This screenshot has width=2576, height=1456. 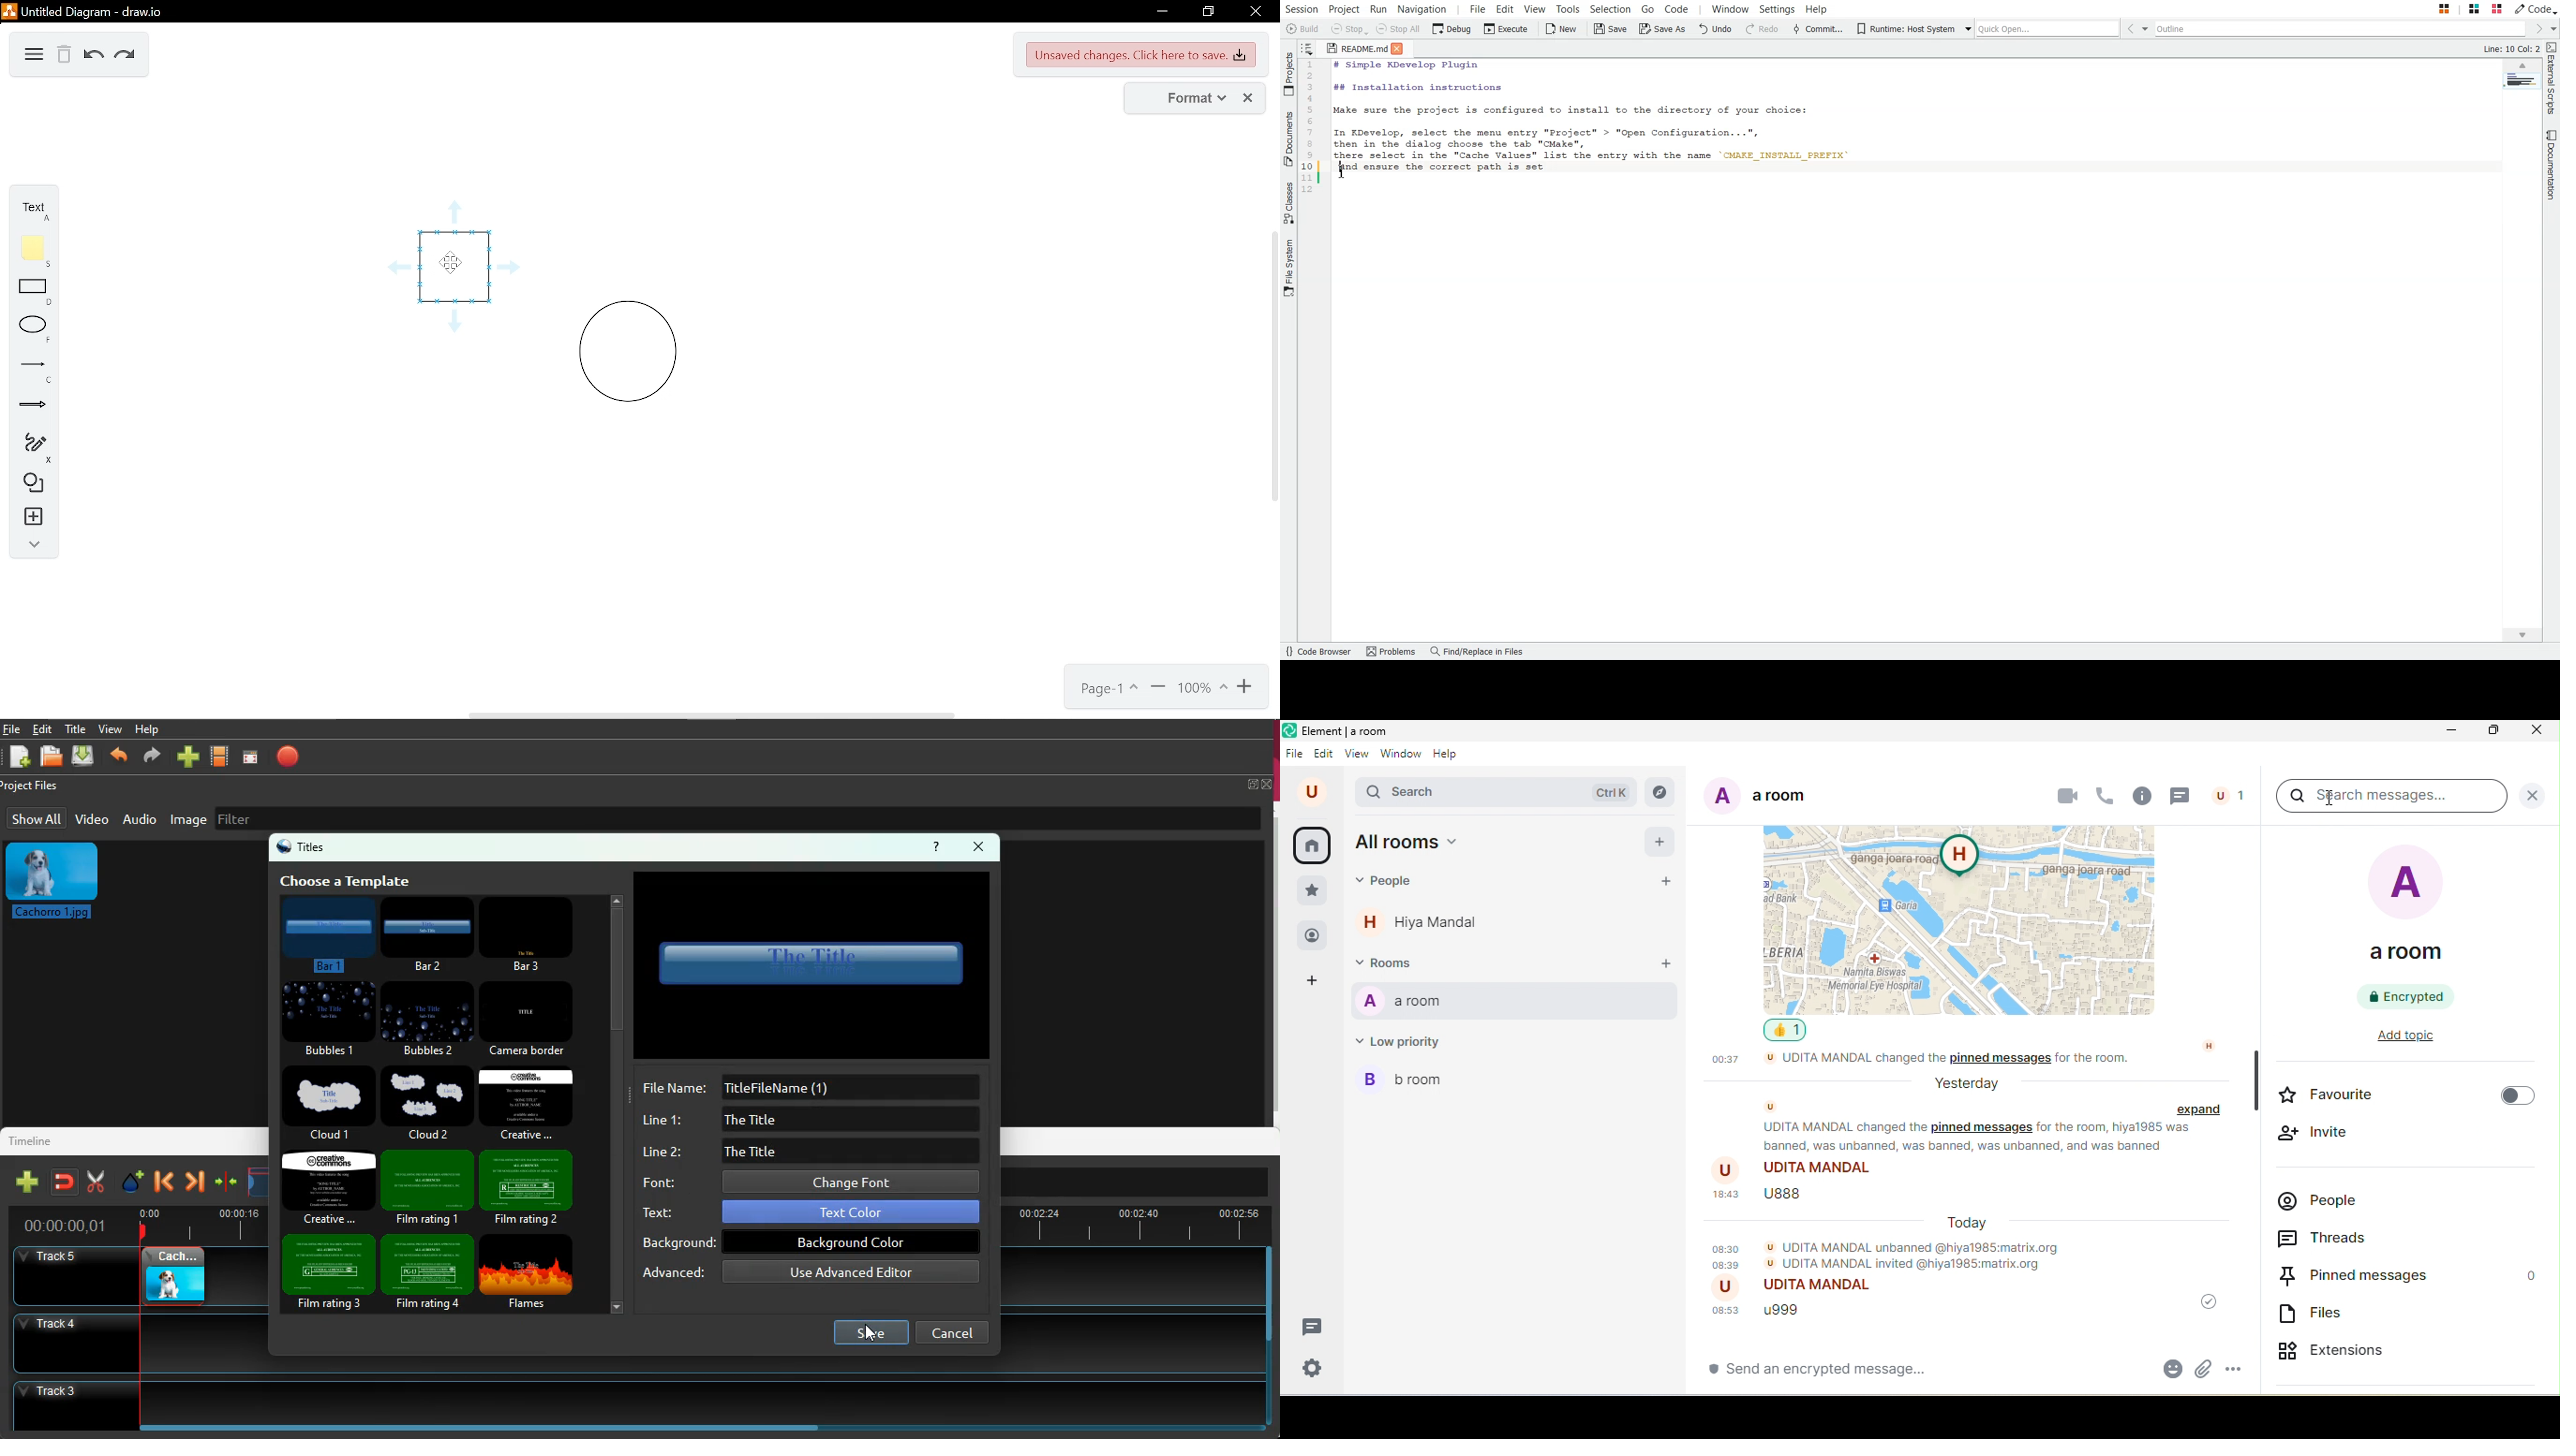 I want to click on h, so click(x=2210, y=1045).